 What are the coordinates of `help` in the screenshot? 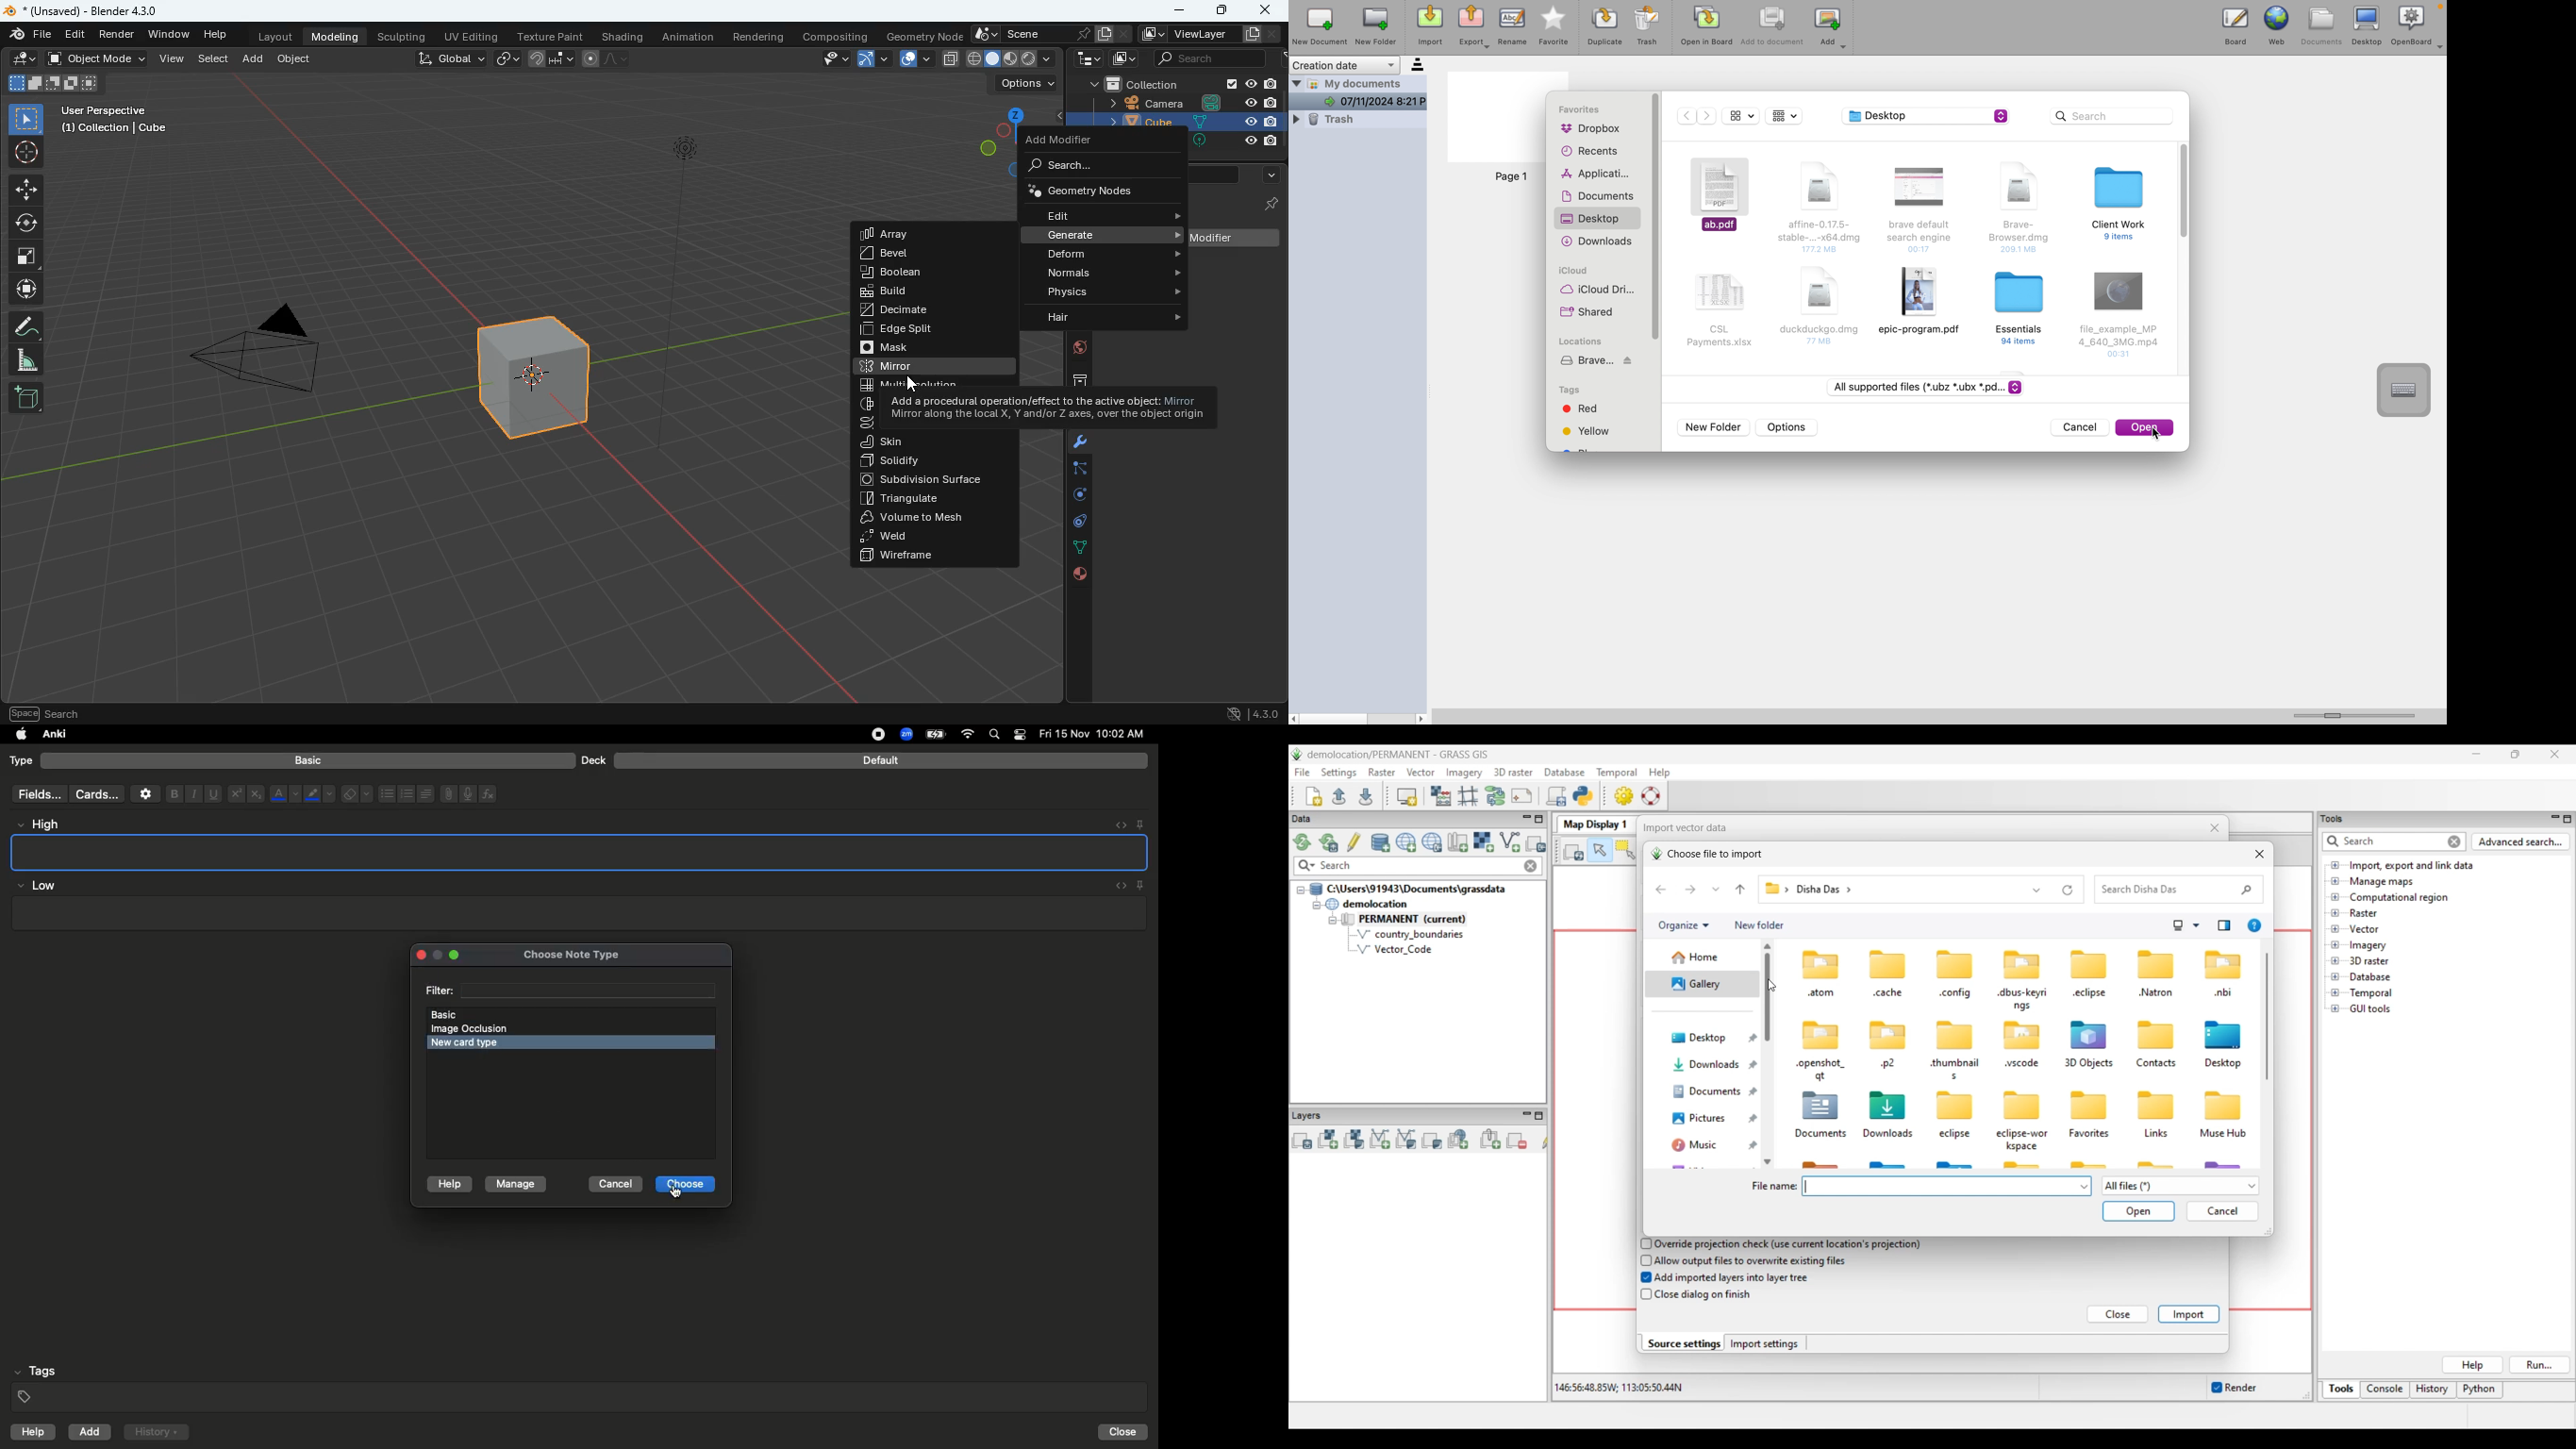 It's located at (30, 1434).